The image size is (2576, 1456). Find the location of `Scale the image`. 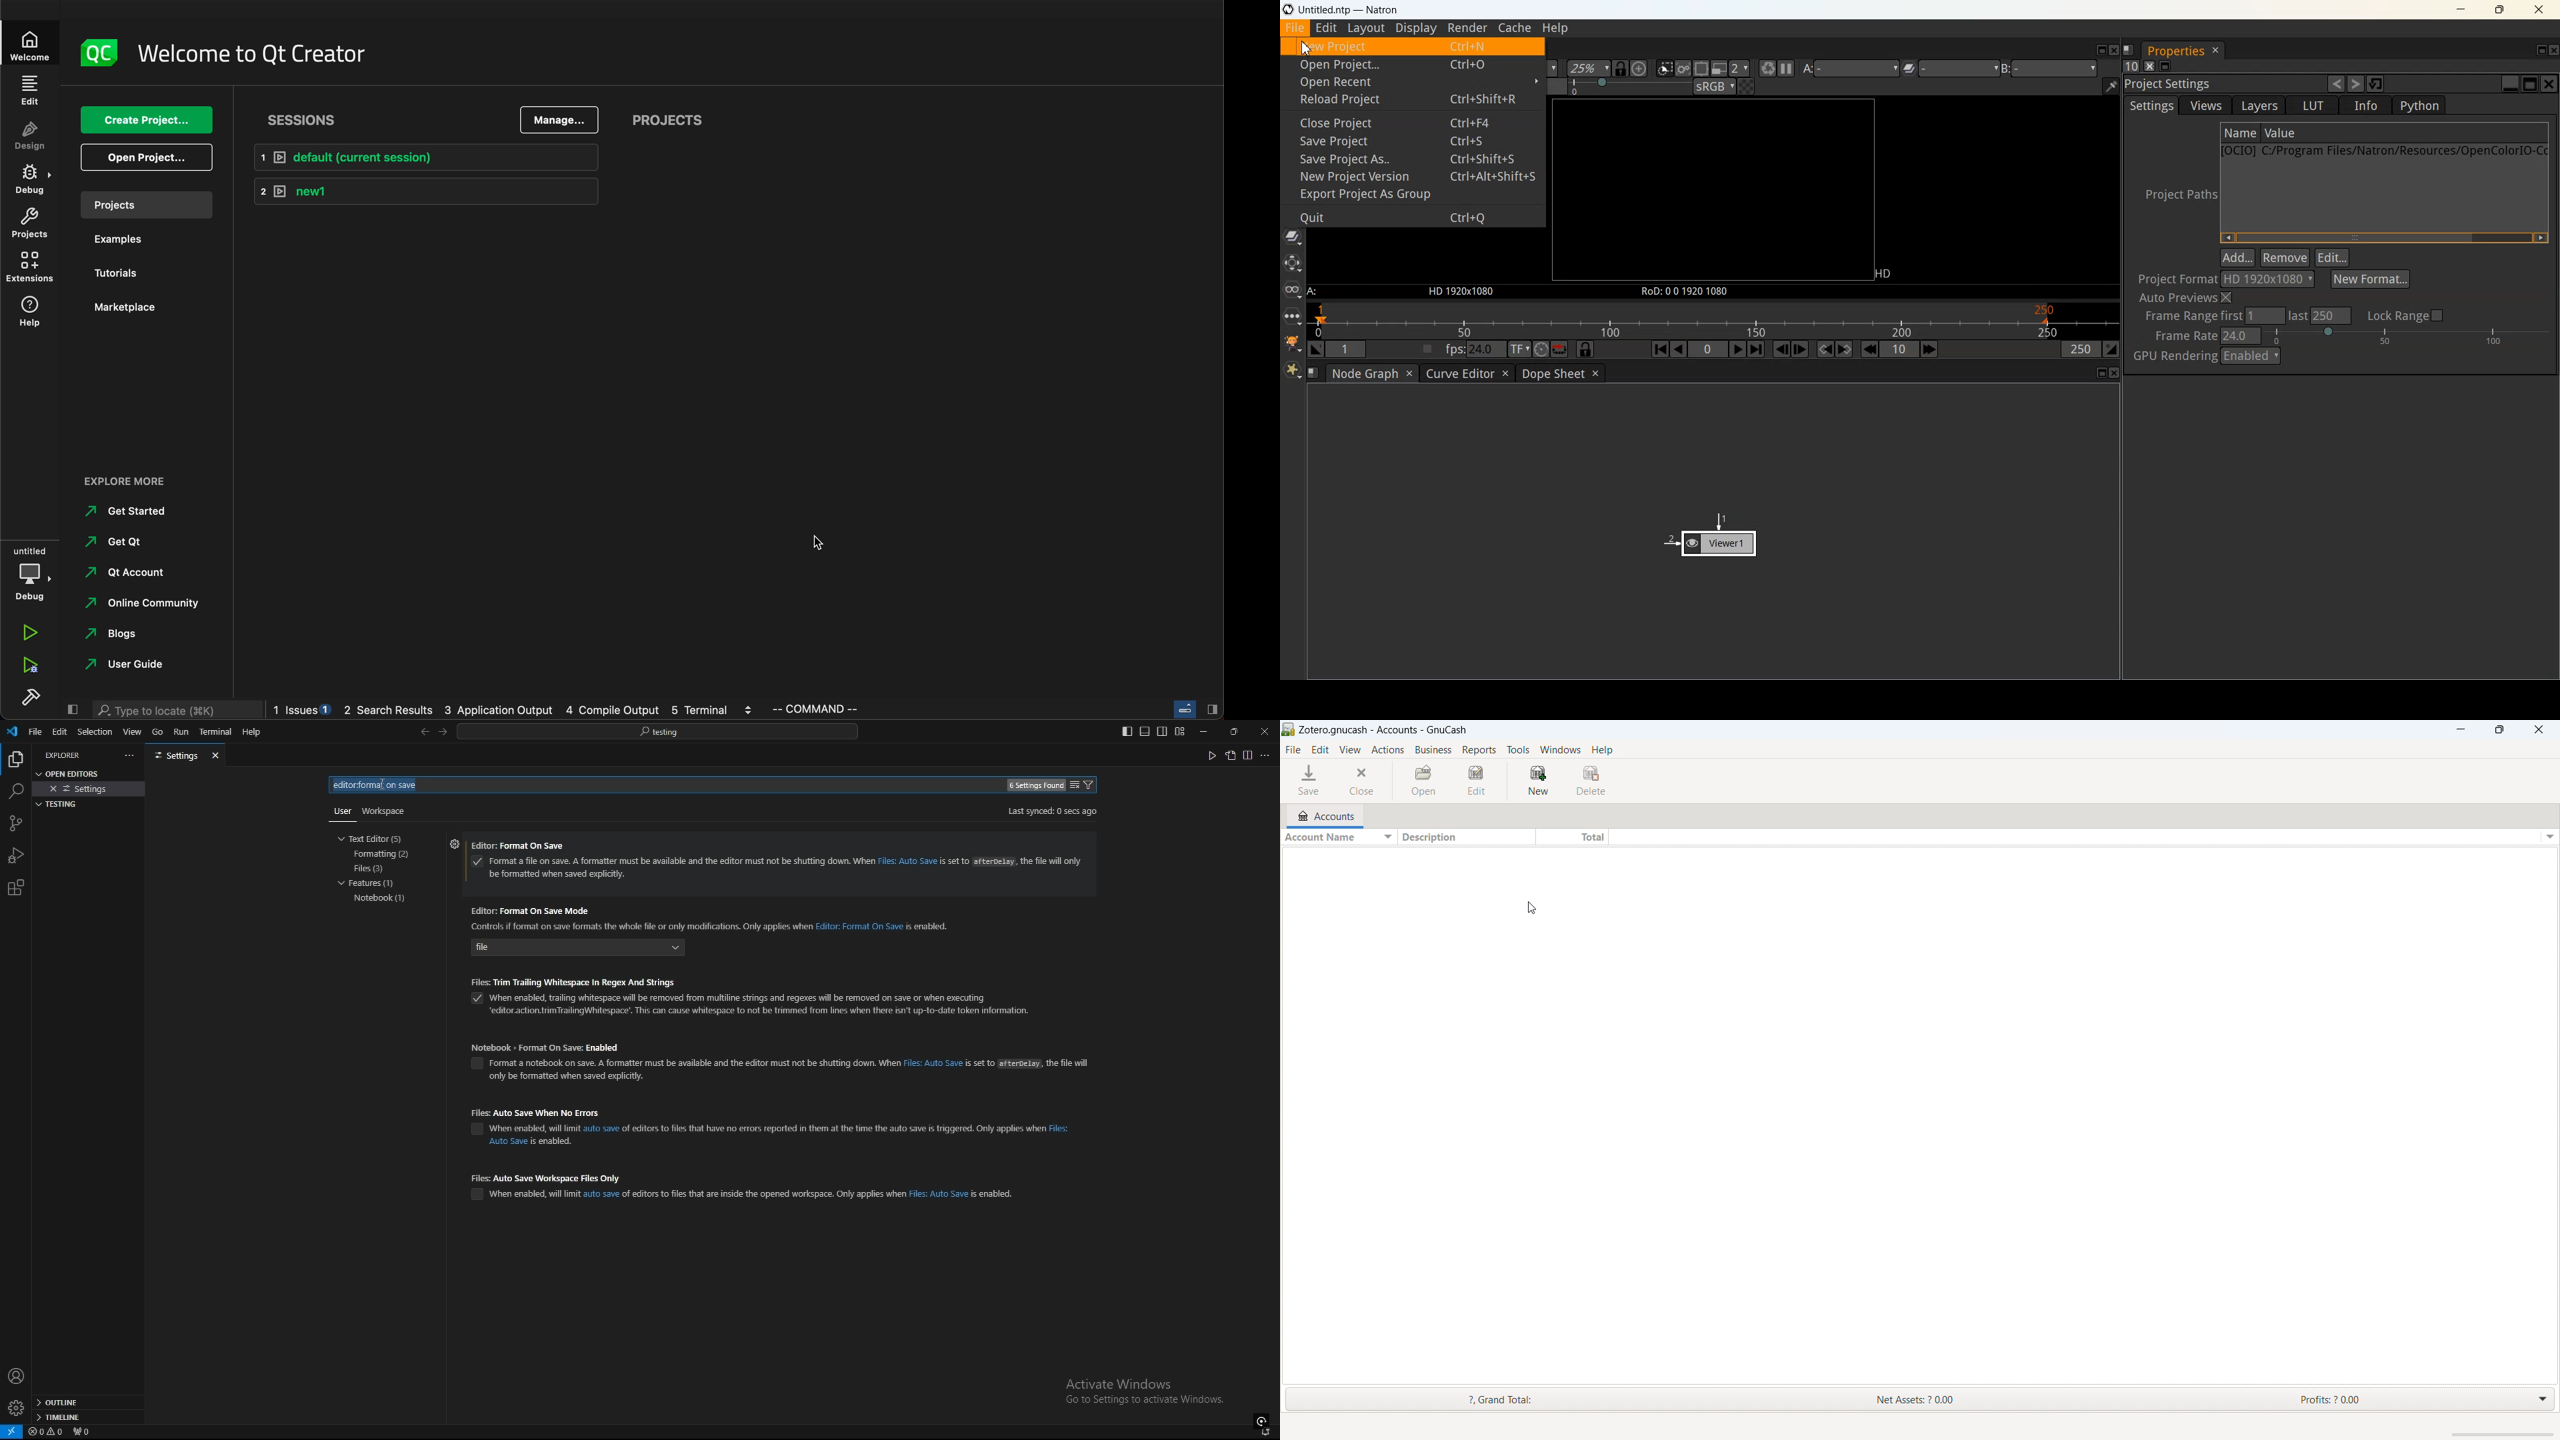

Scale the image is located at coordinates (1639, 68).